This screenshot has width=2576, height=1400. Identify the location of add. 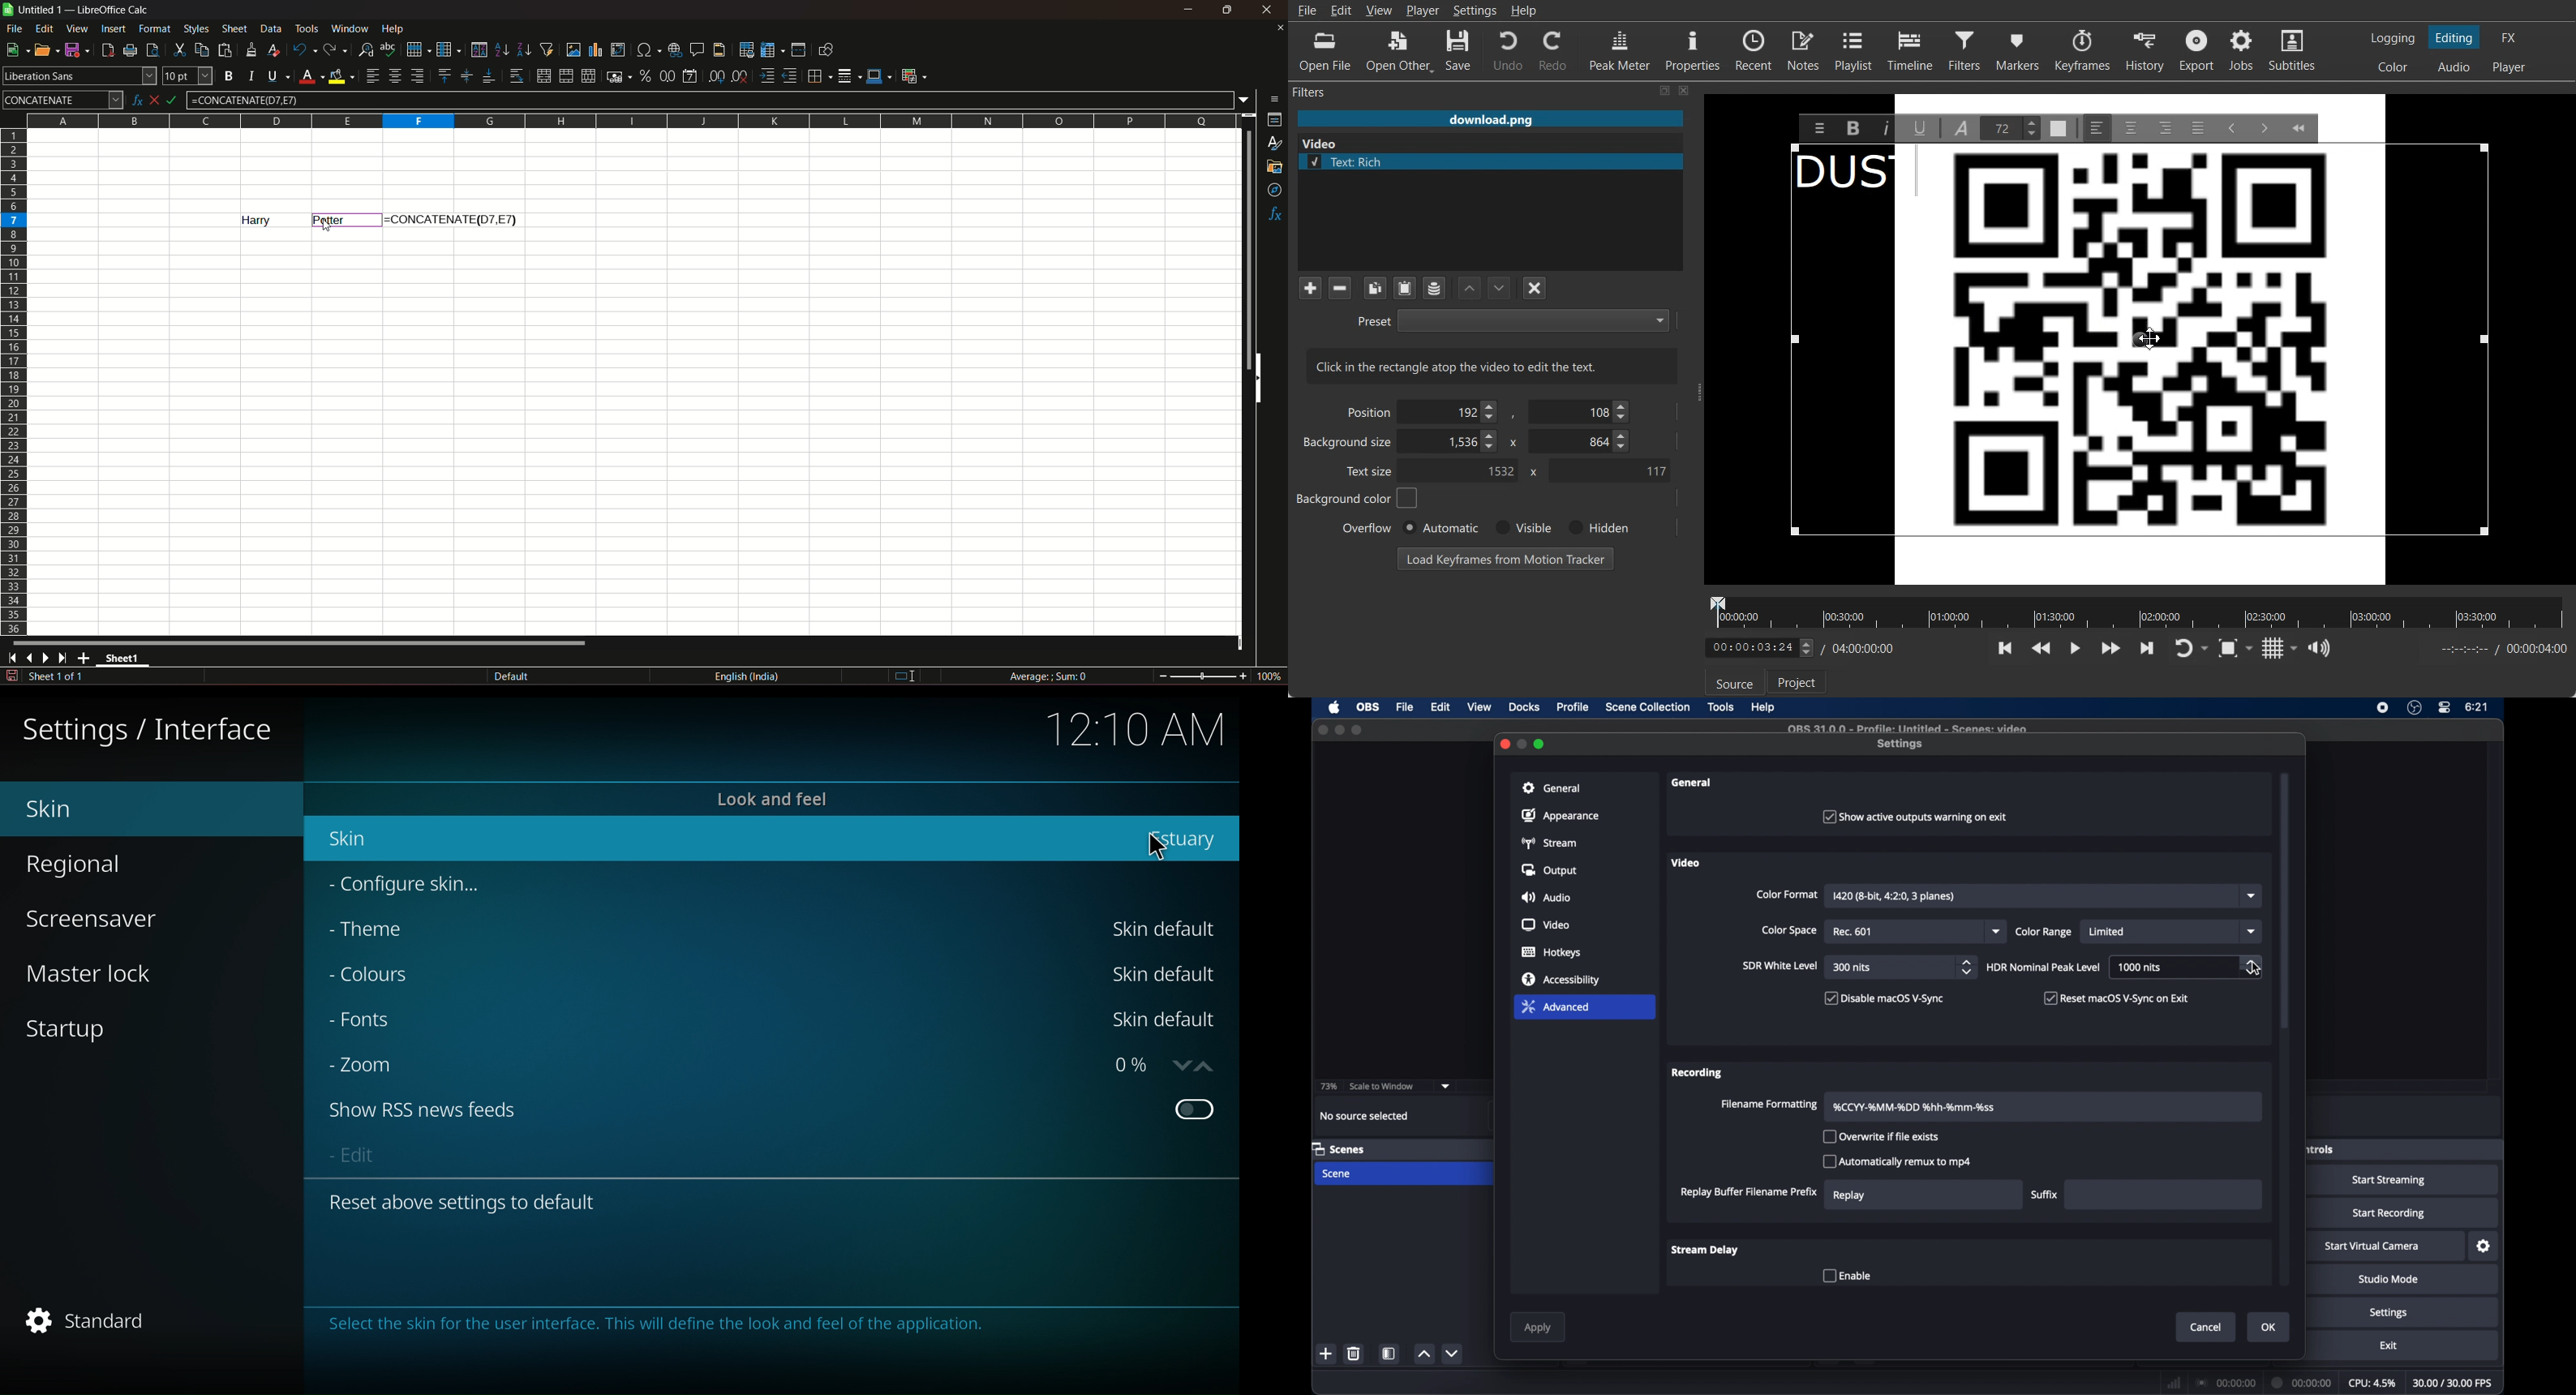
(1327, 1354).